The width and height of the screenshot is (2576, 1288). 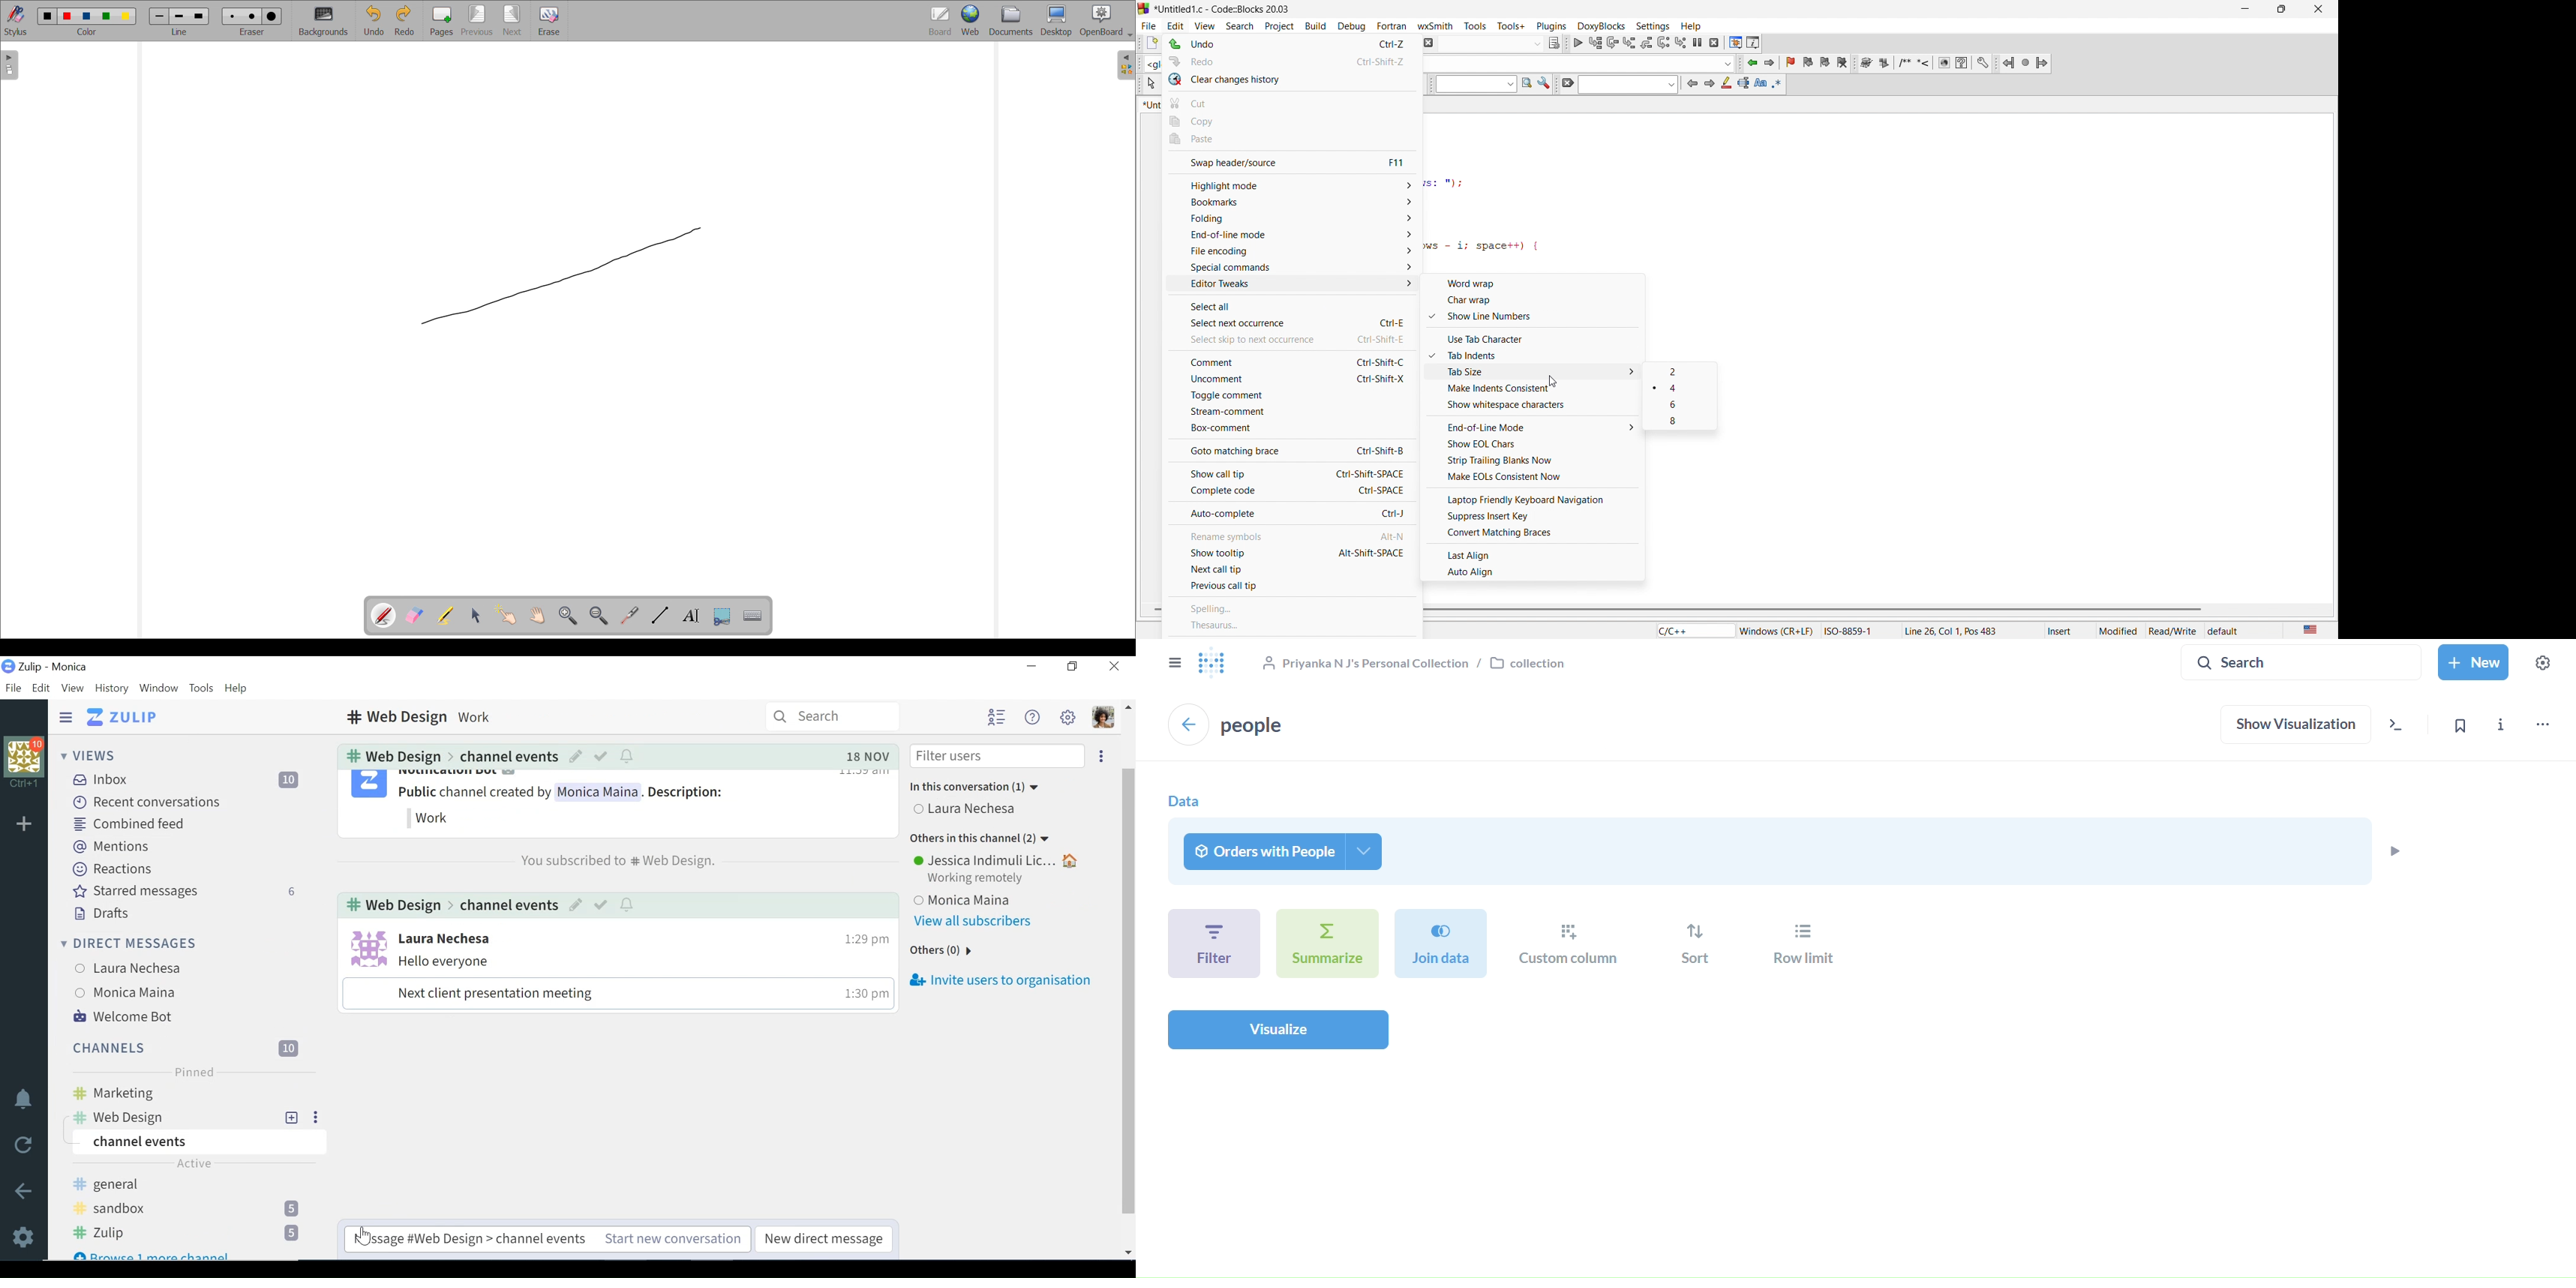 What do you see at coordinates (1294, 605) in the screenshot?
I see `spelling` at bounding box center [1294, 605].